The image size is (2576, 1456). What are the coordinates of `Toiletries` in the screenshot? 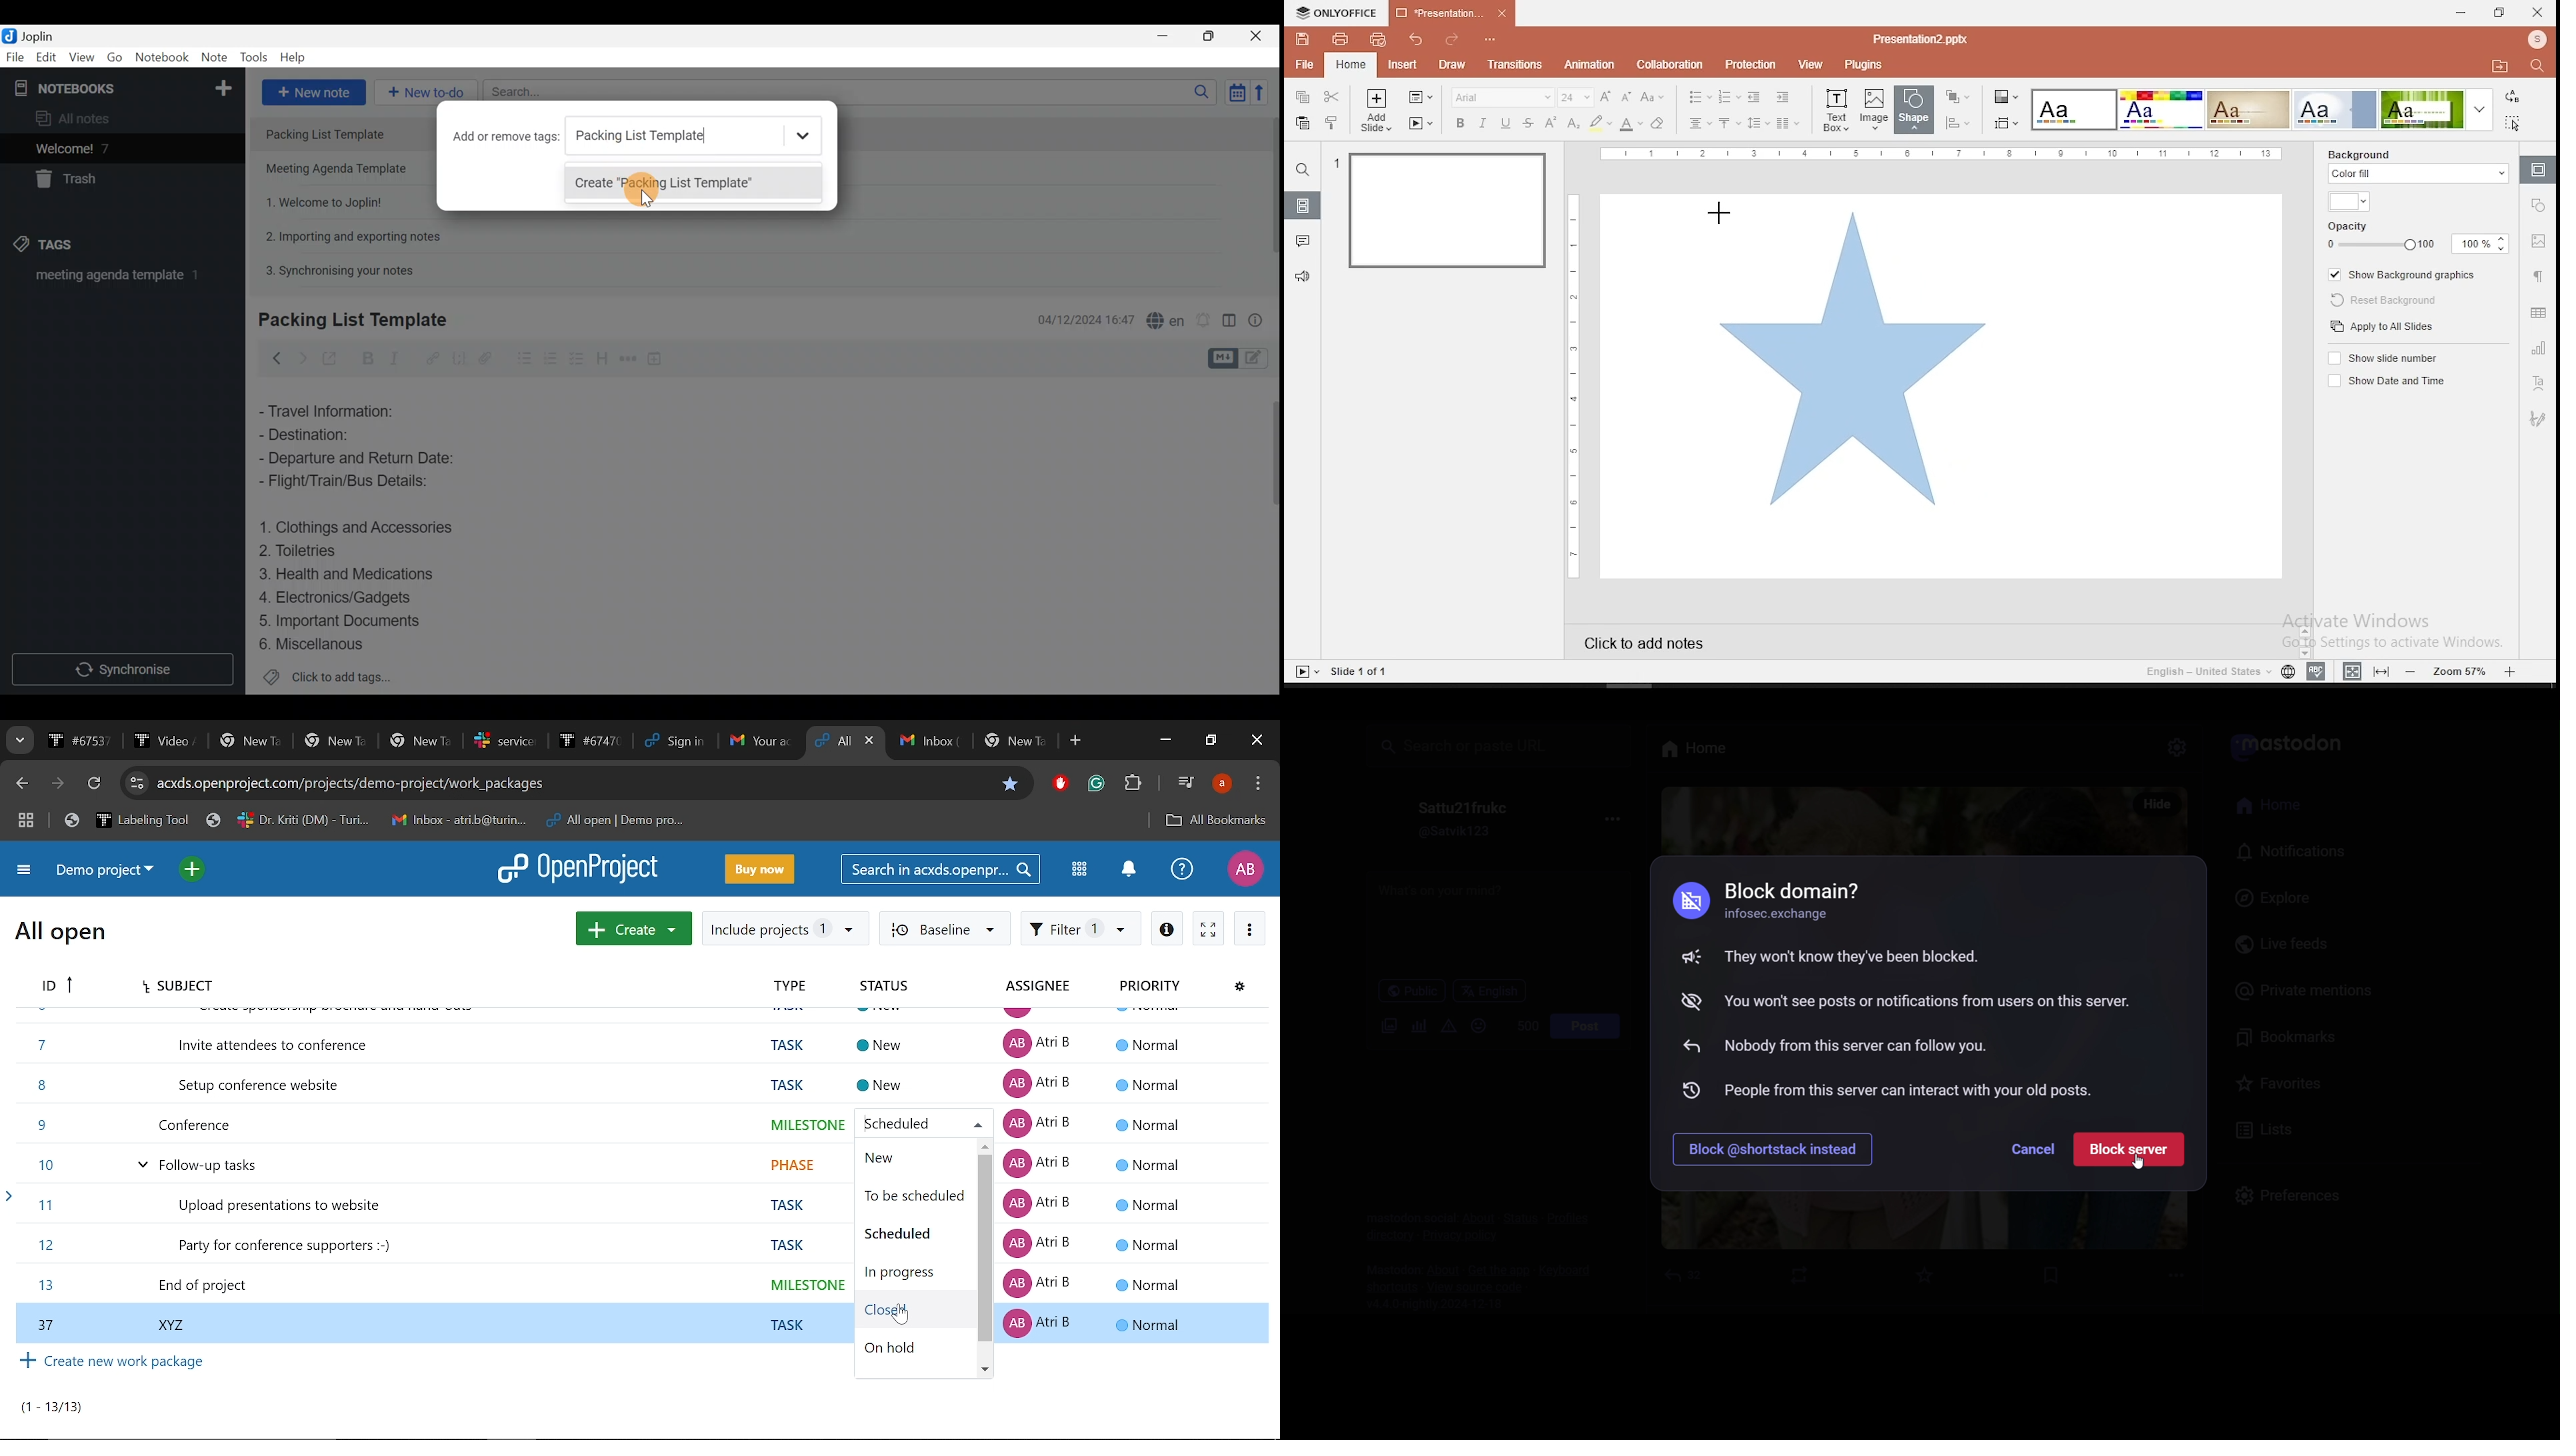 It's located at (307, 553).